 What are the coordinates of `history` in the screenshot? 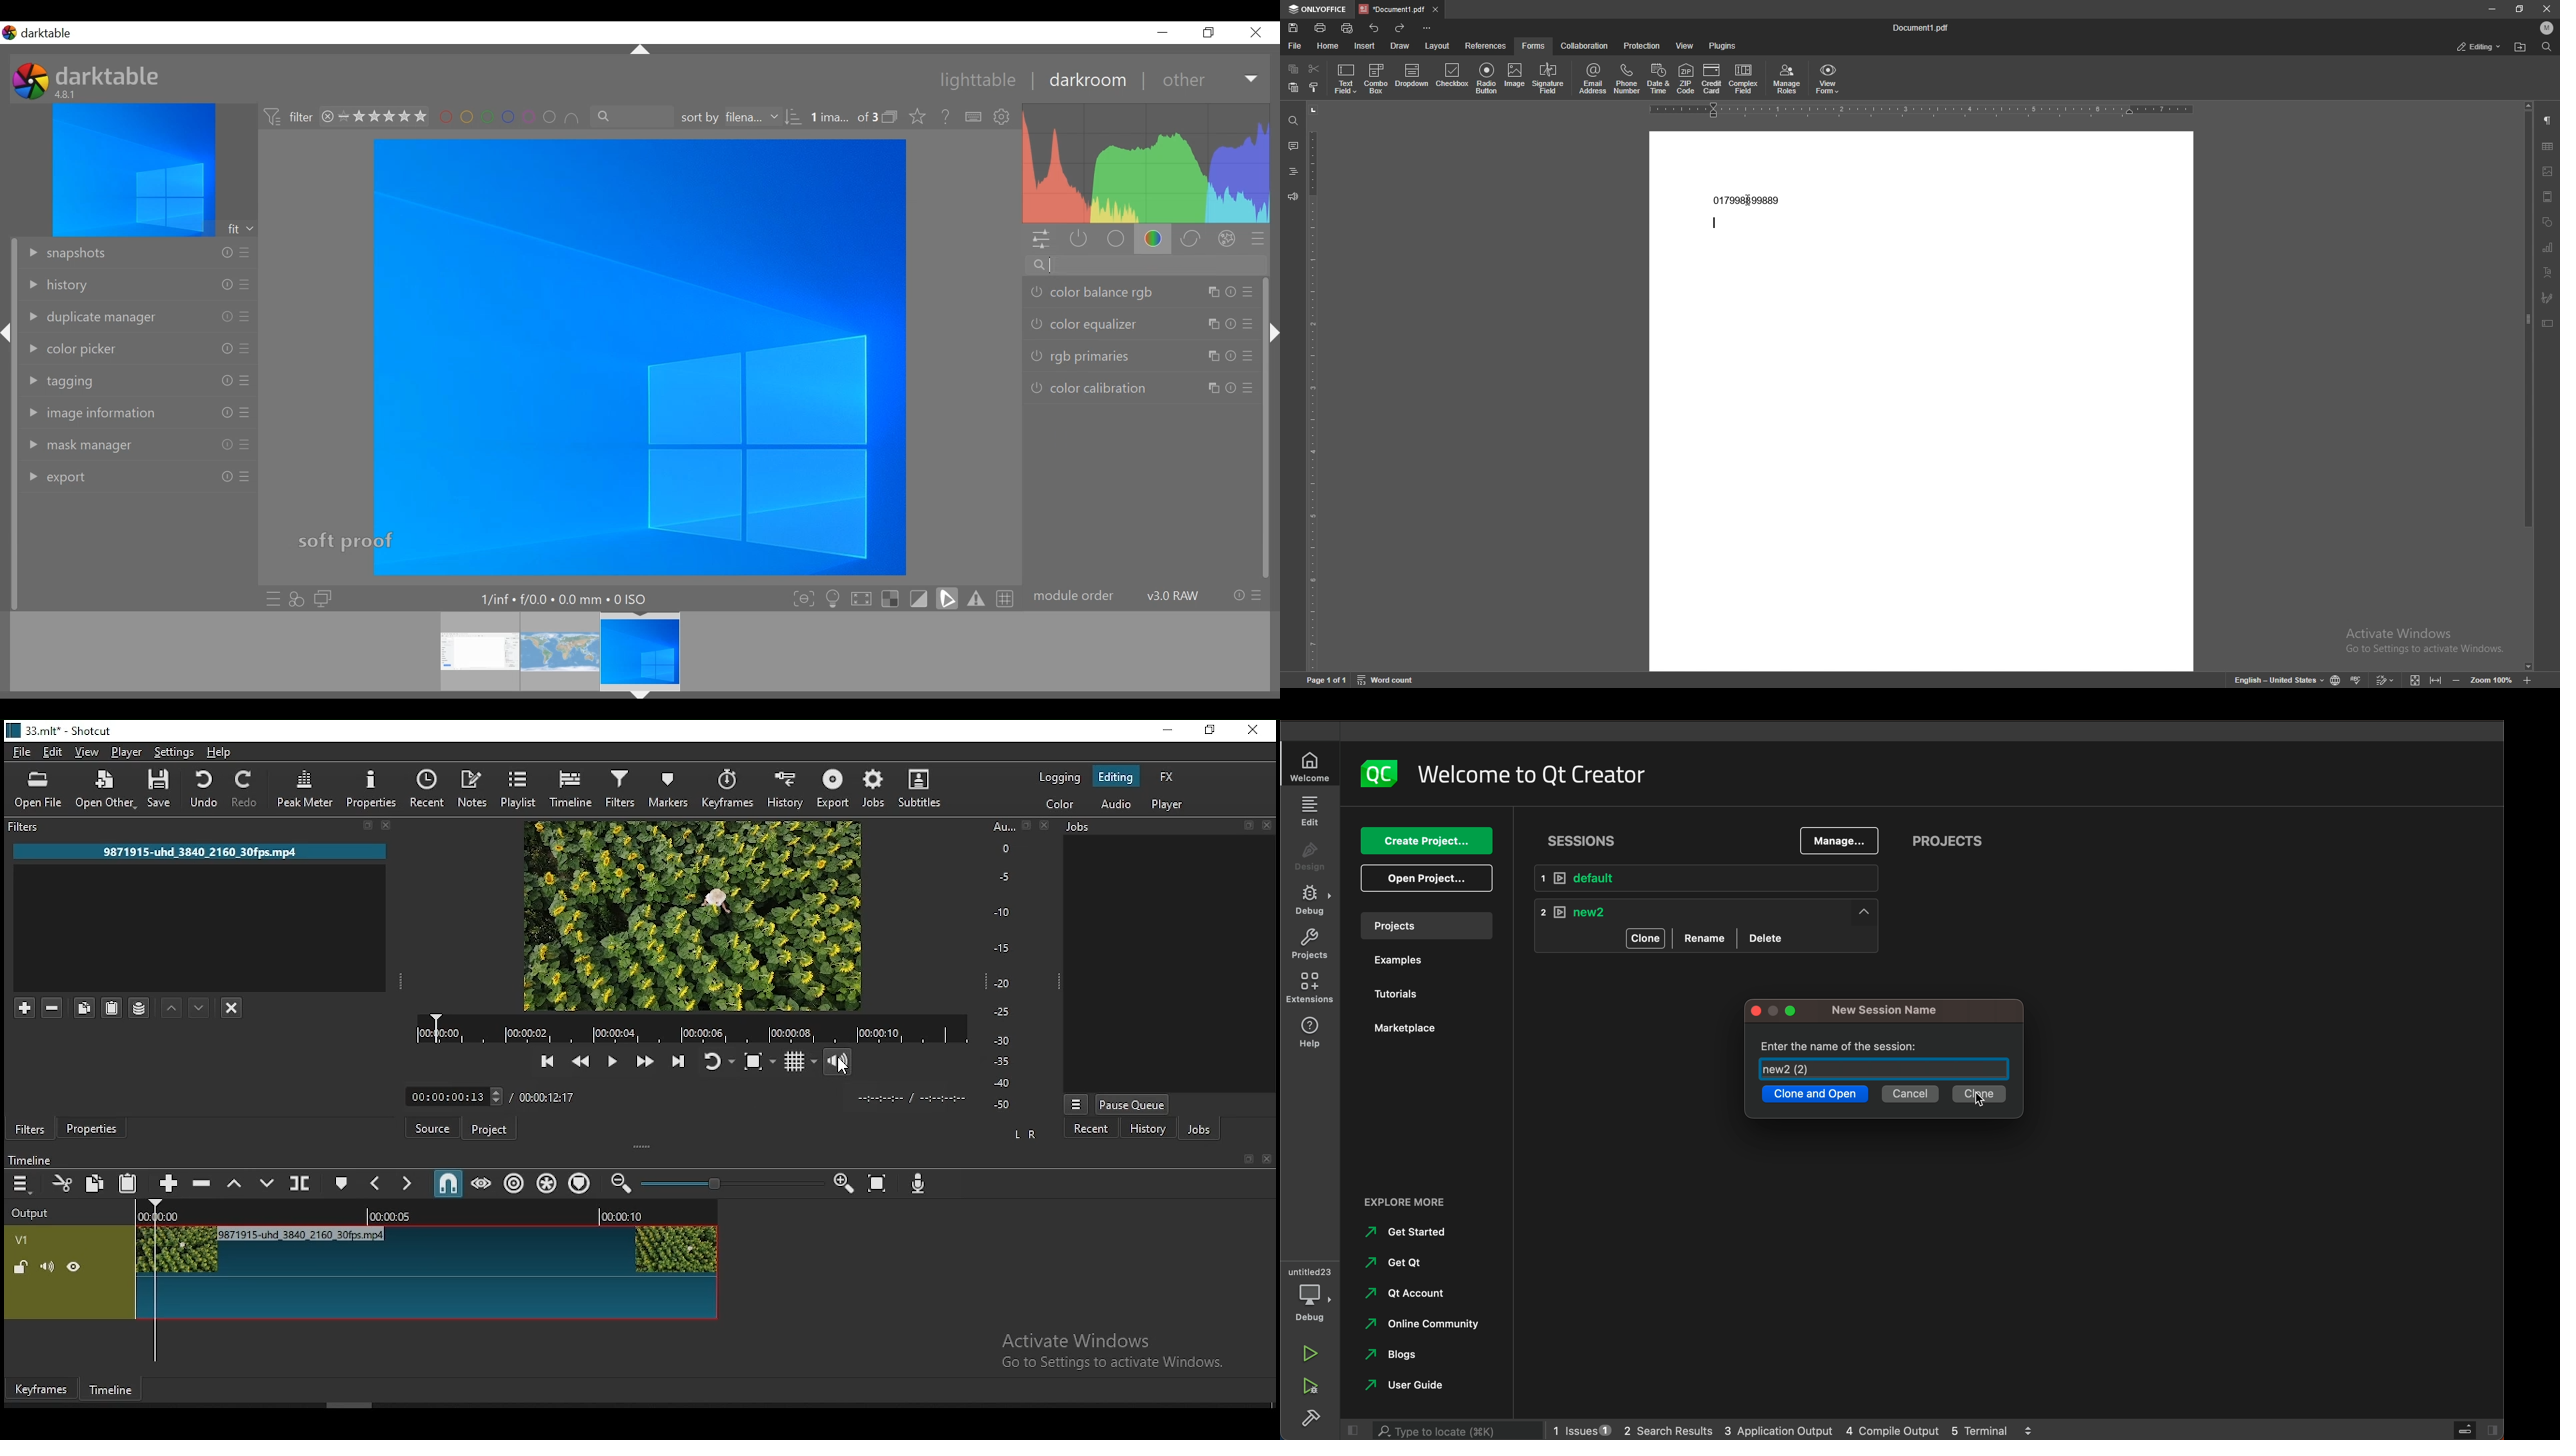 It's located at (1149, 1127).